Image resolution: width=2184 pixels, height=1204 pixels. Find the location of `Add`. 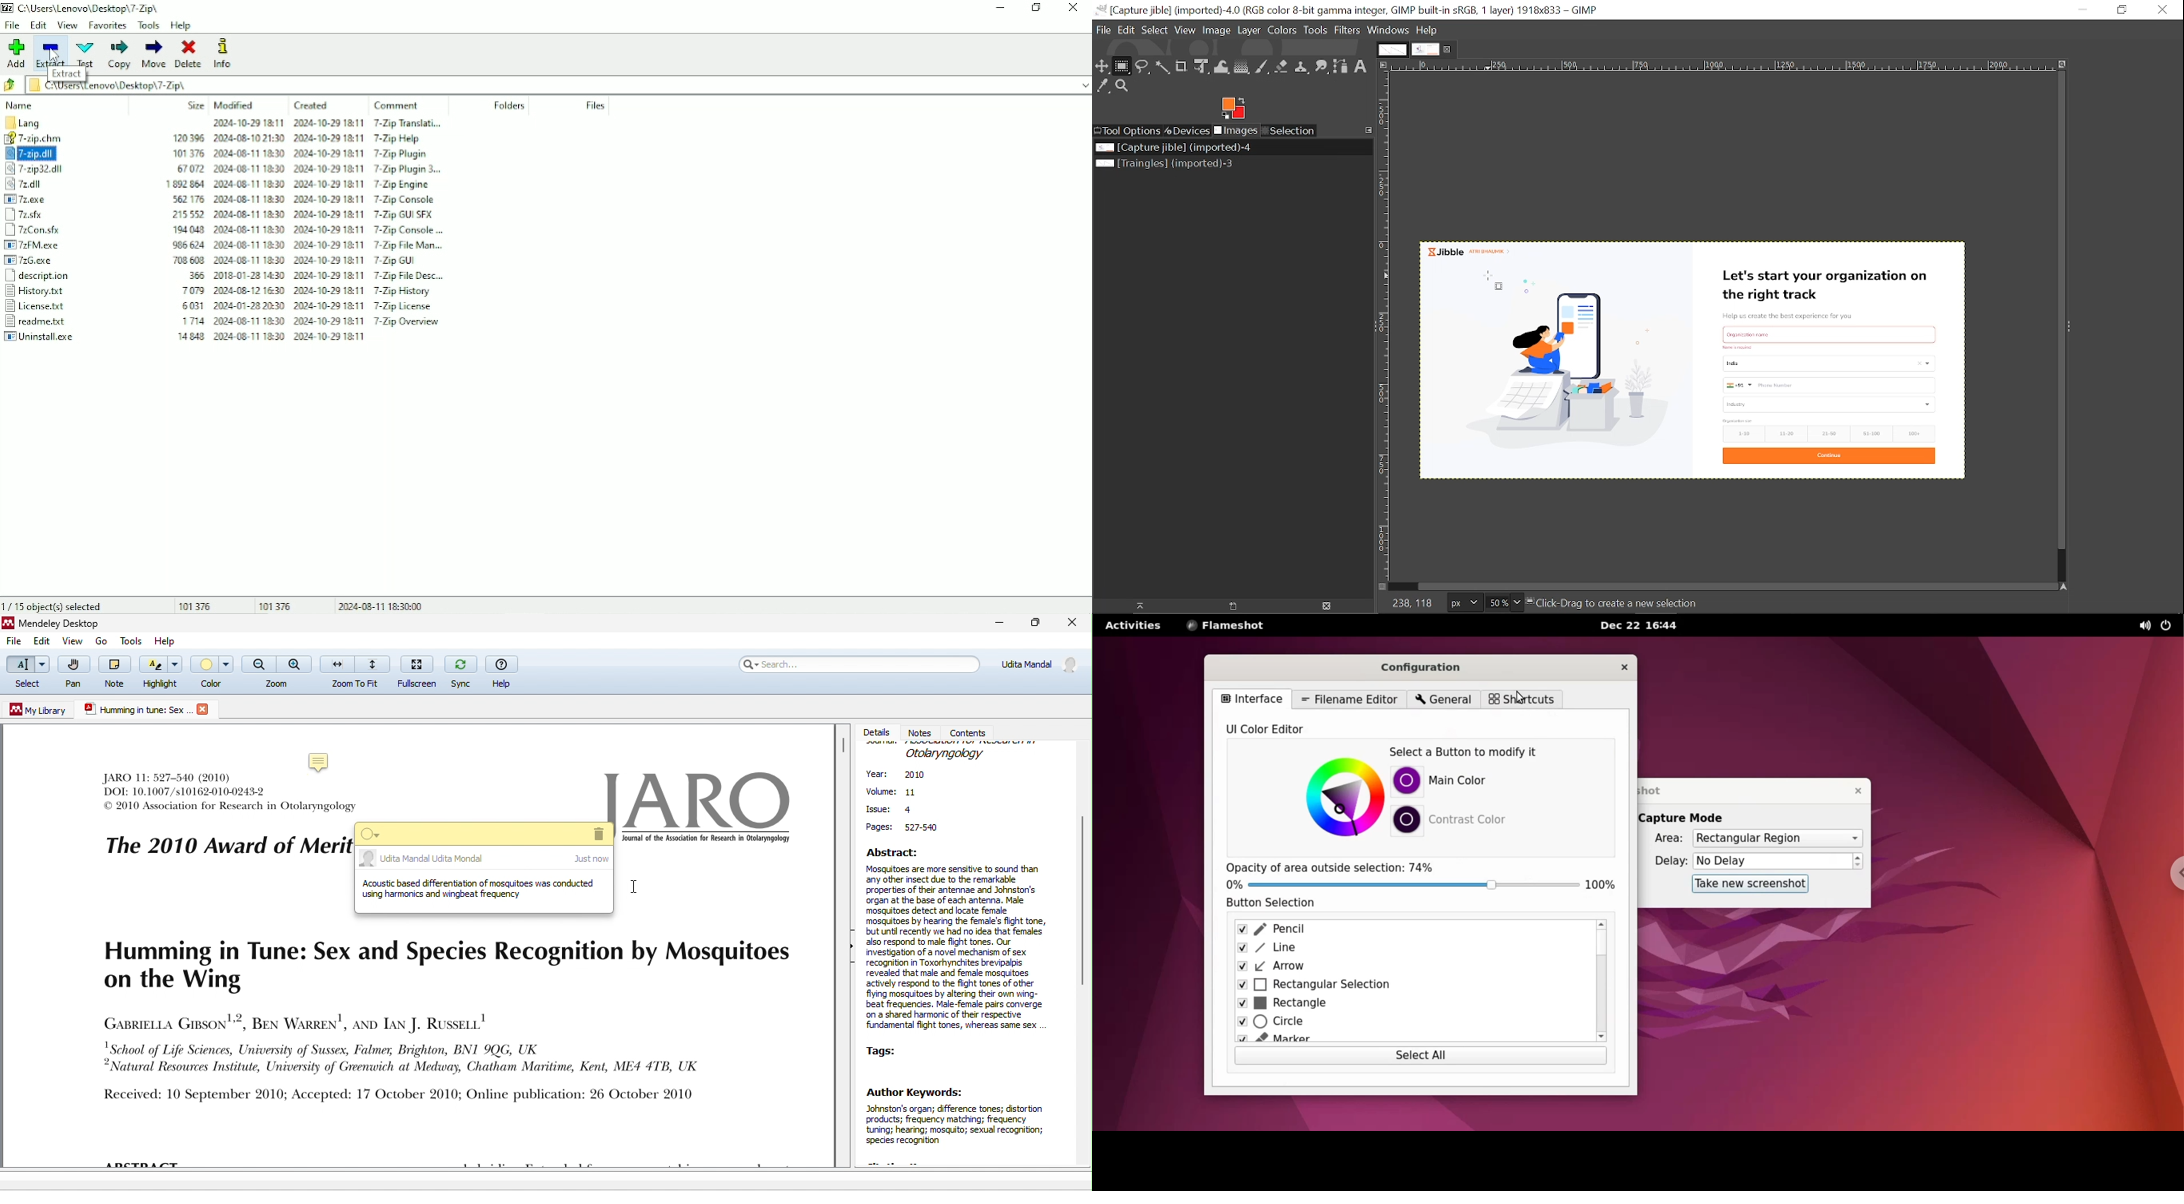

Add is located at coordinates (15, 53).